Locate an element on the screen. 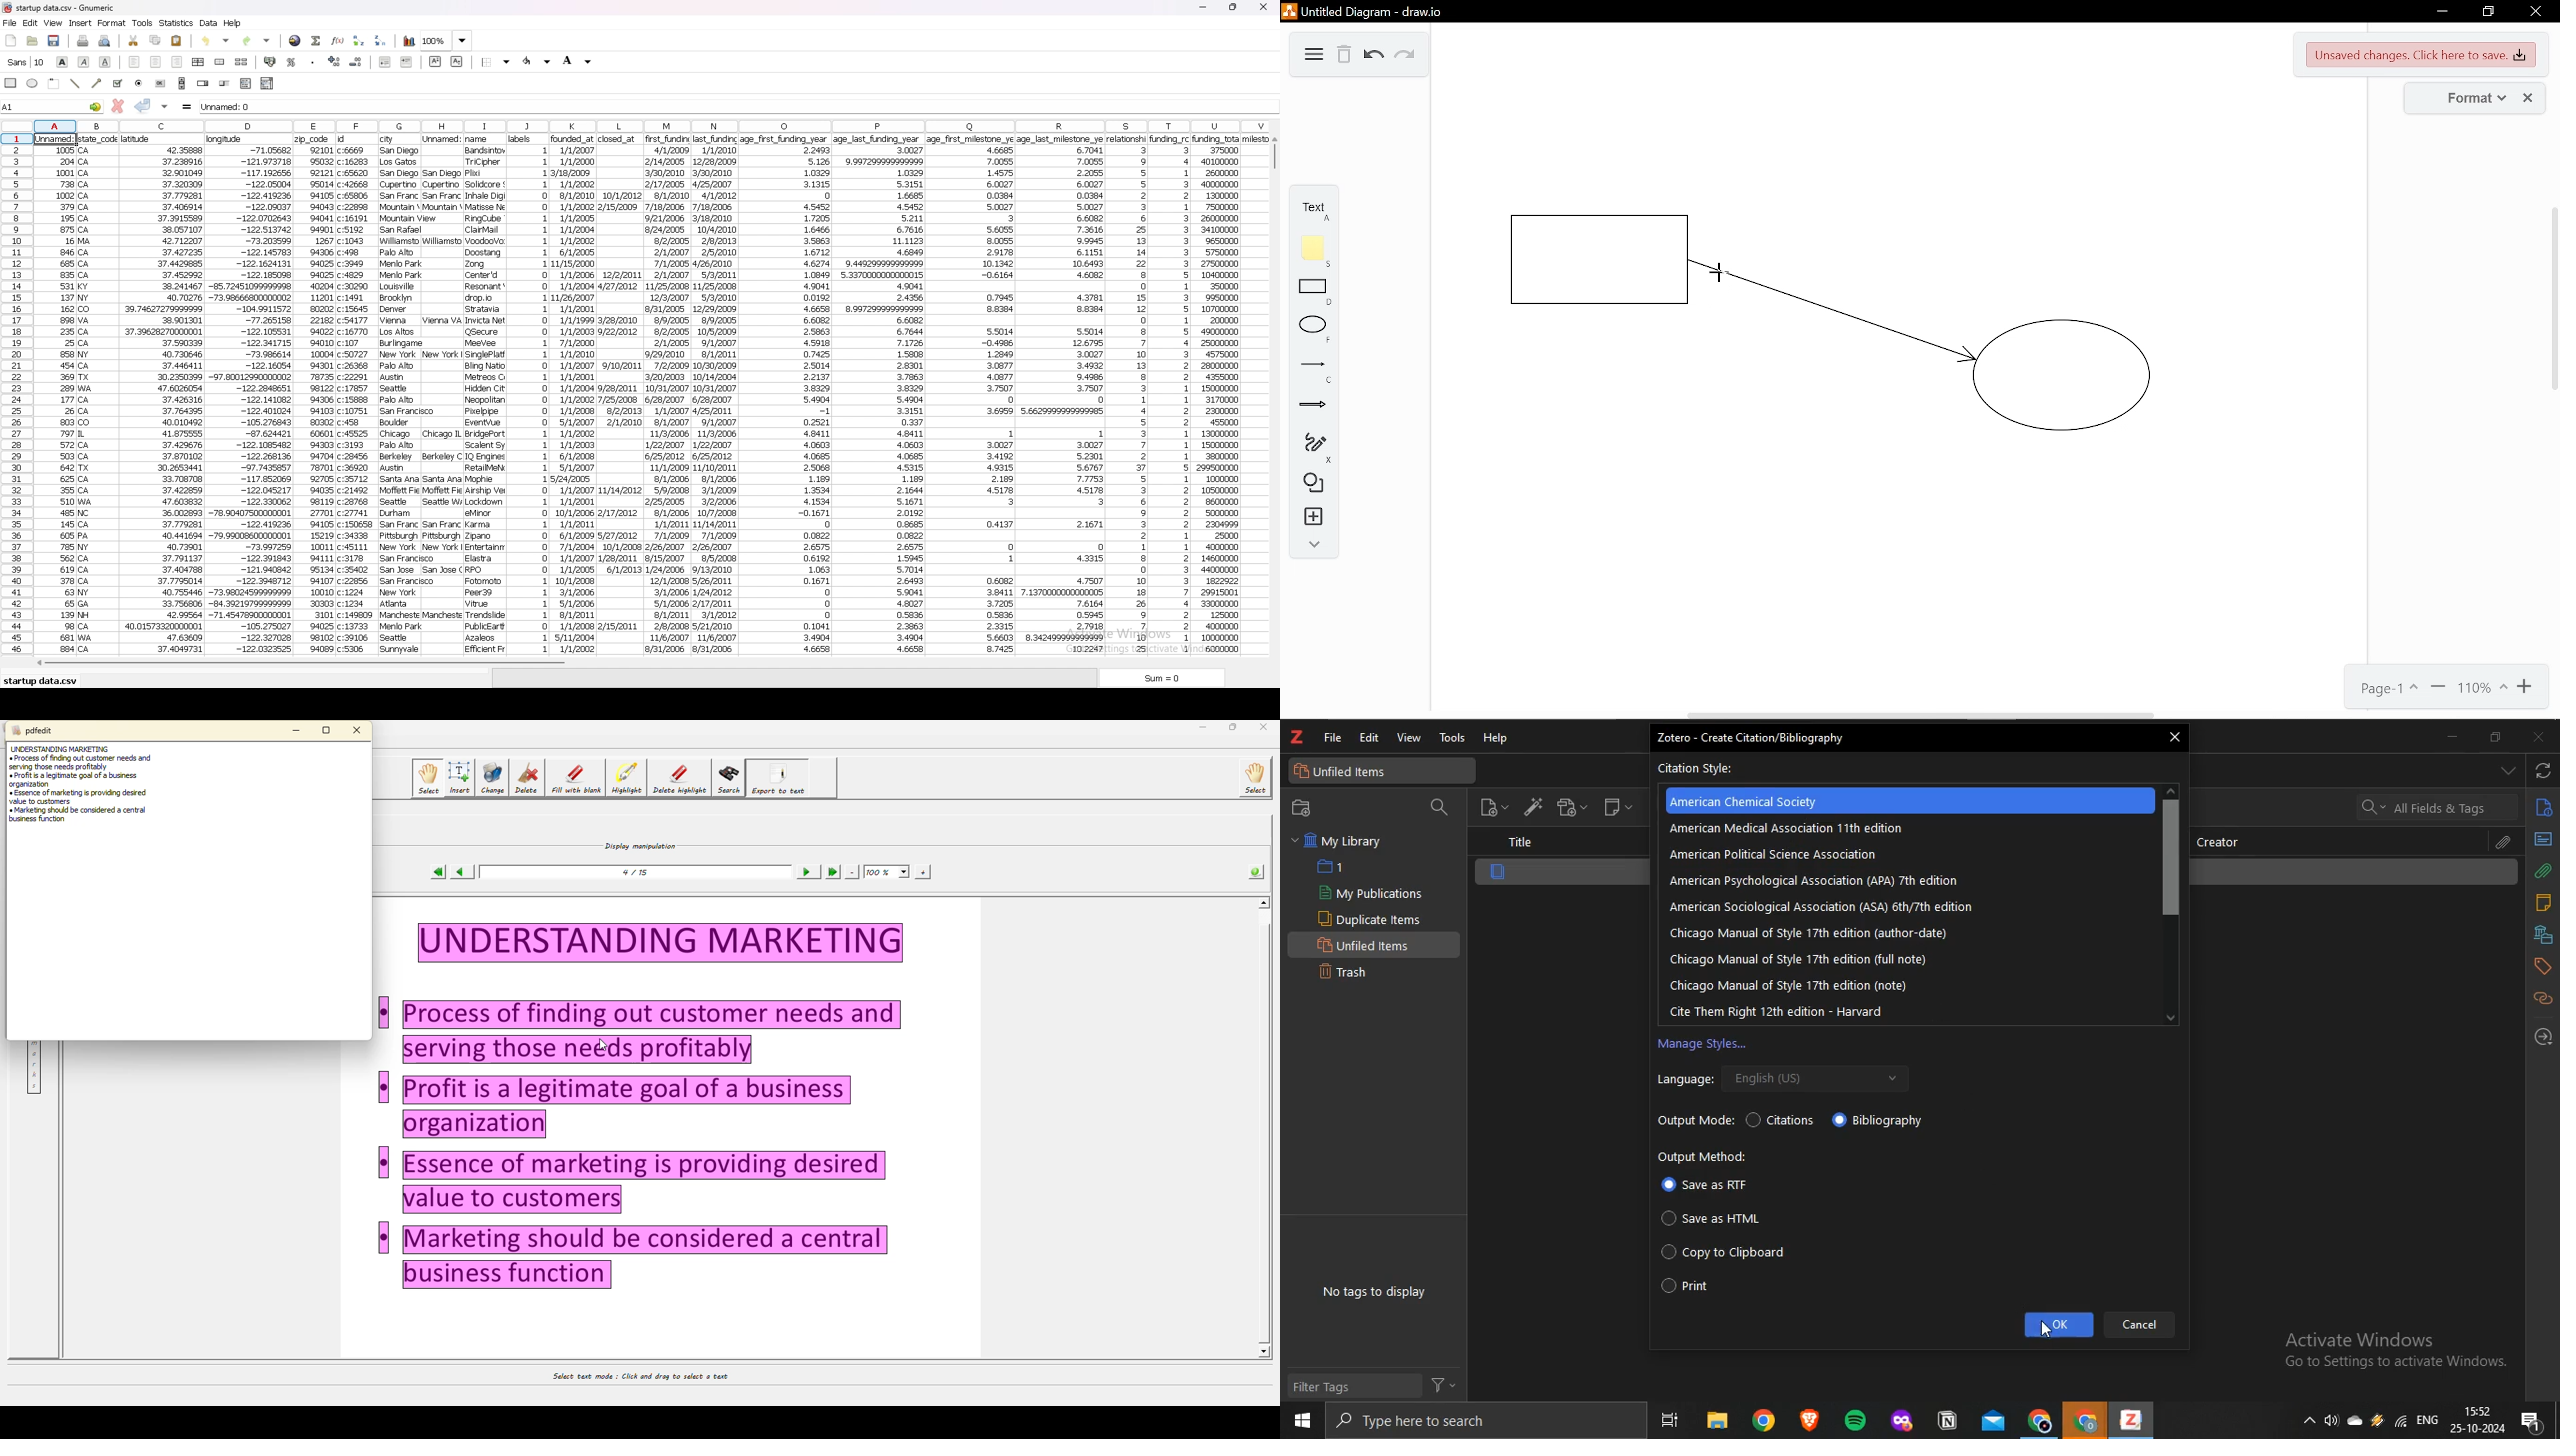 The image size is (2576, 1456). locate is located at coordinates (2542, 1037).